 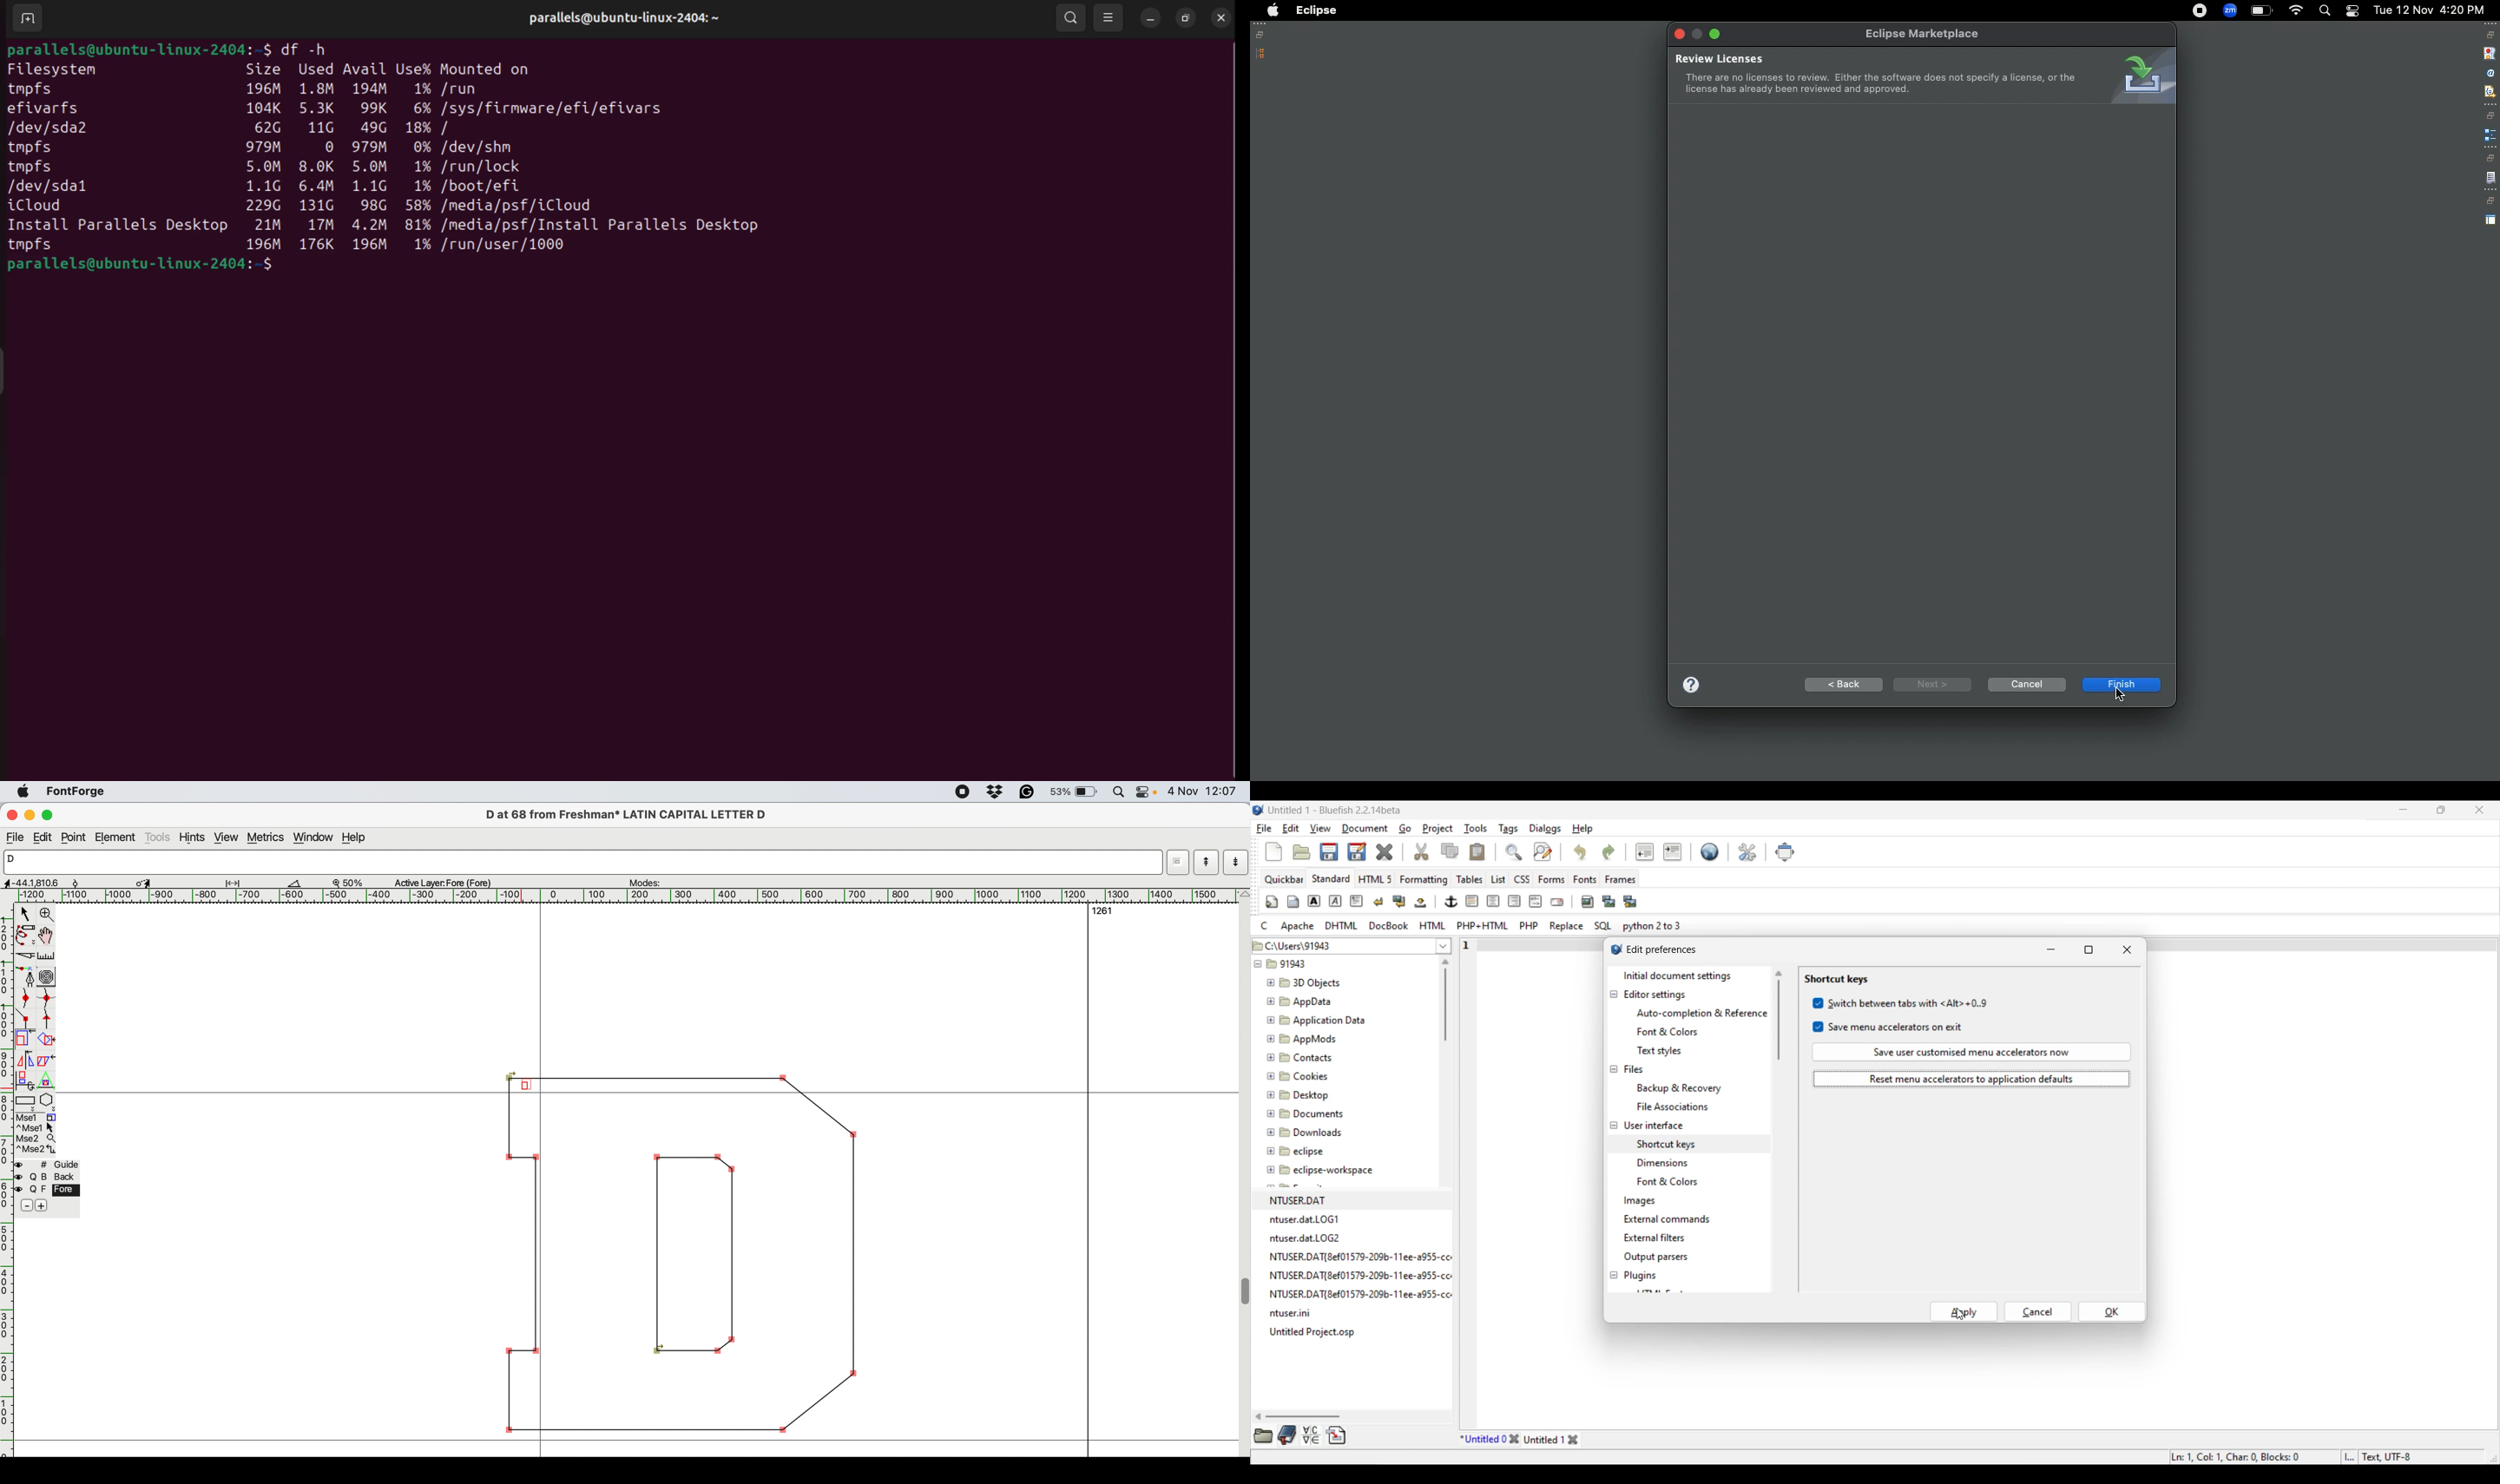 I want to click on Move, so click(x=1785, y=853).